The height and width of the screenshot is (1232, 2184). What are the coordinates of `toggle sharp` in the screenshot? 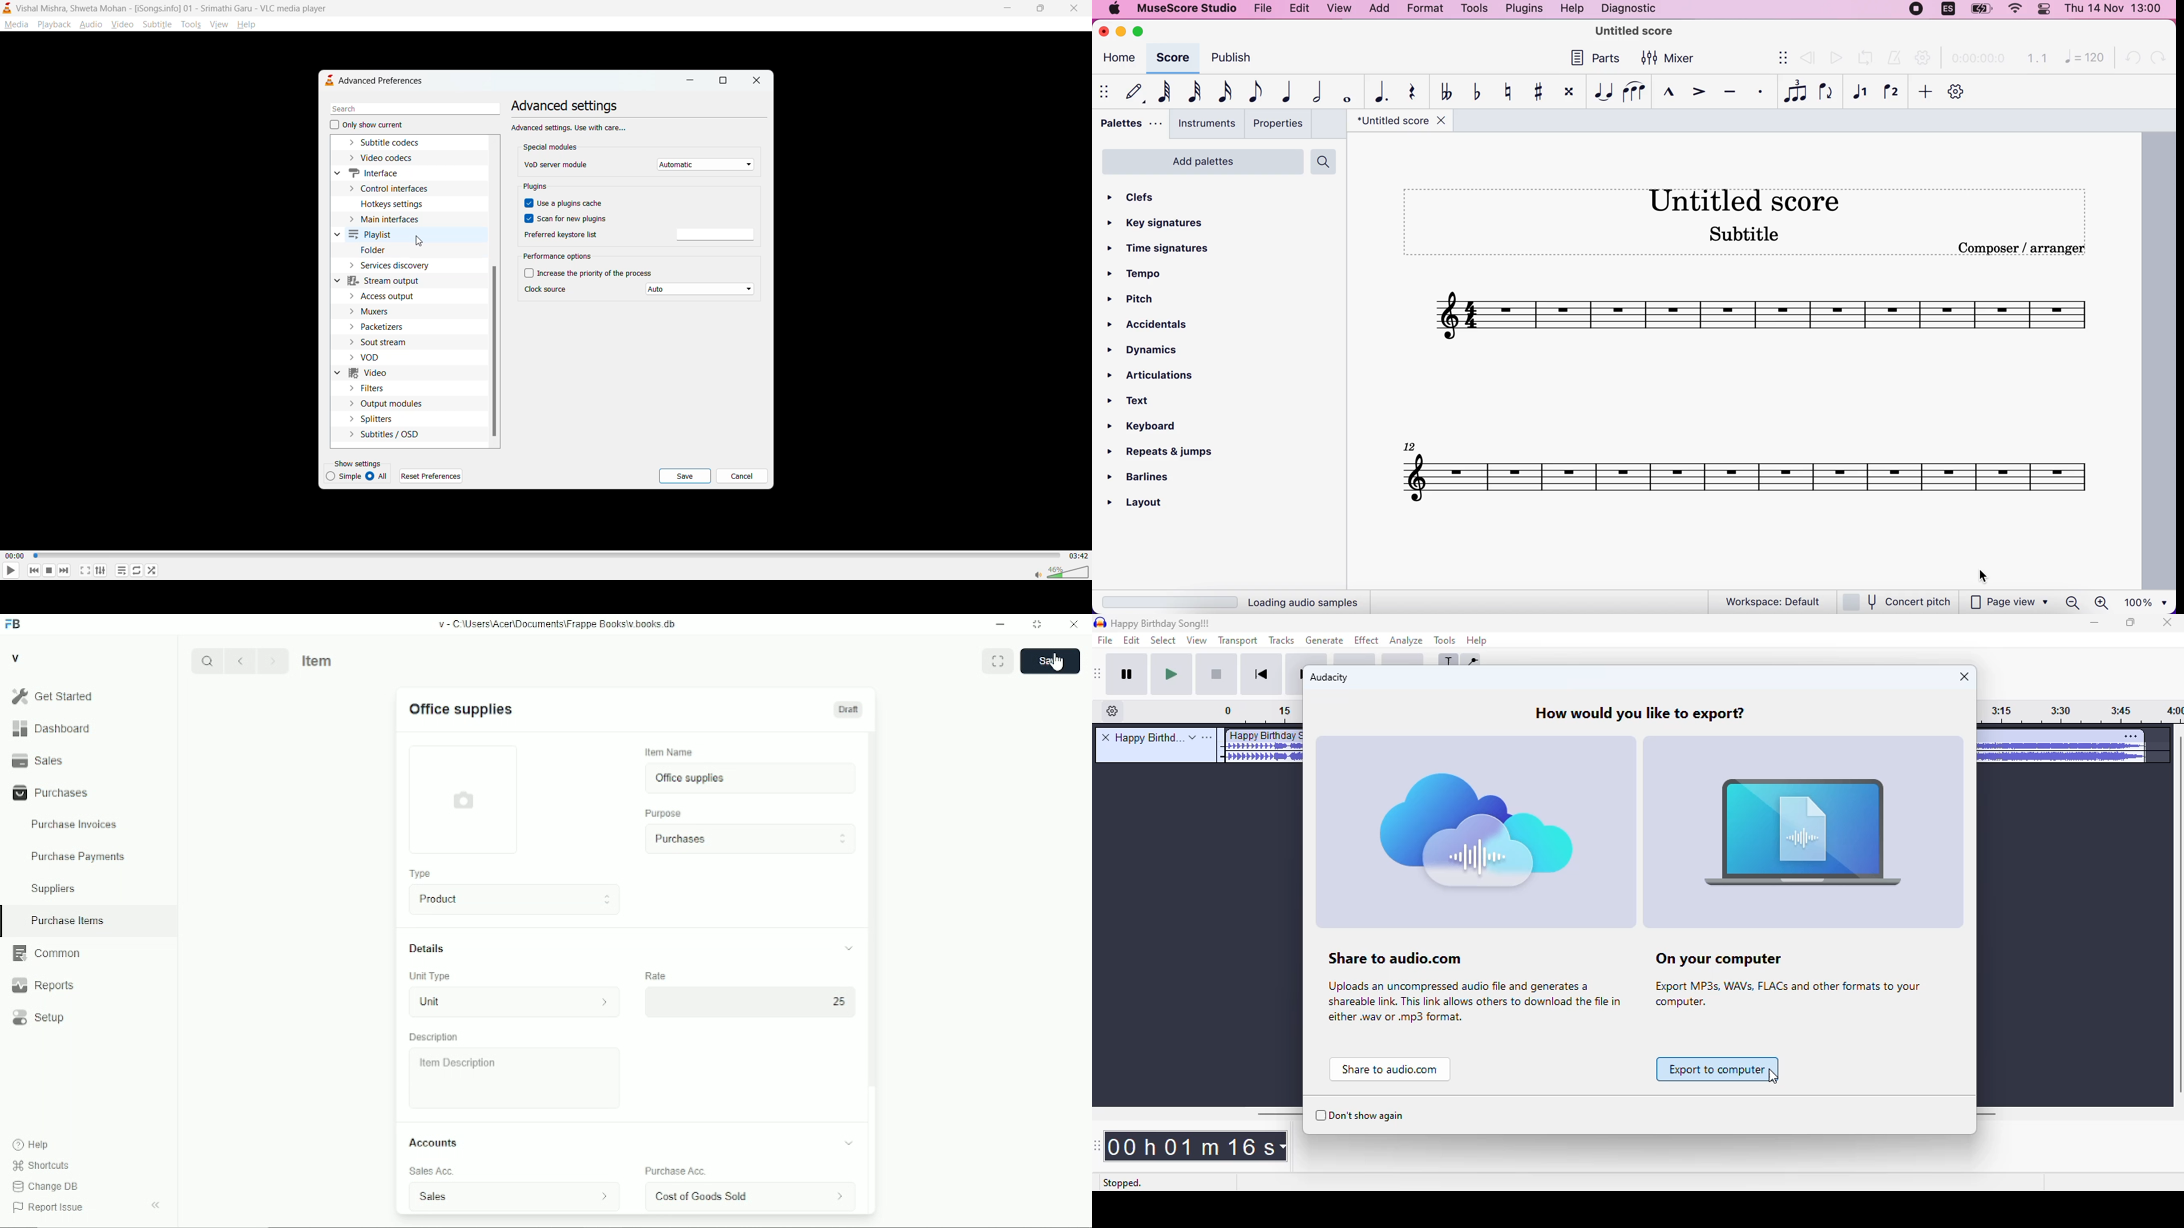 It's located at (1535, 92).